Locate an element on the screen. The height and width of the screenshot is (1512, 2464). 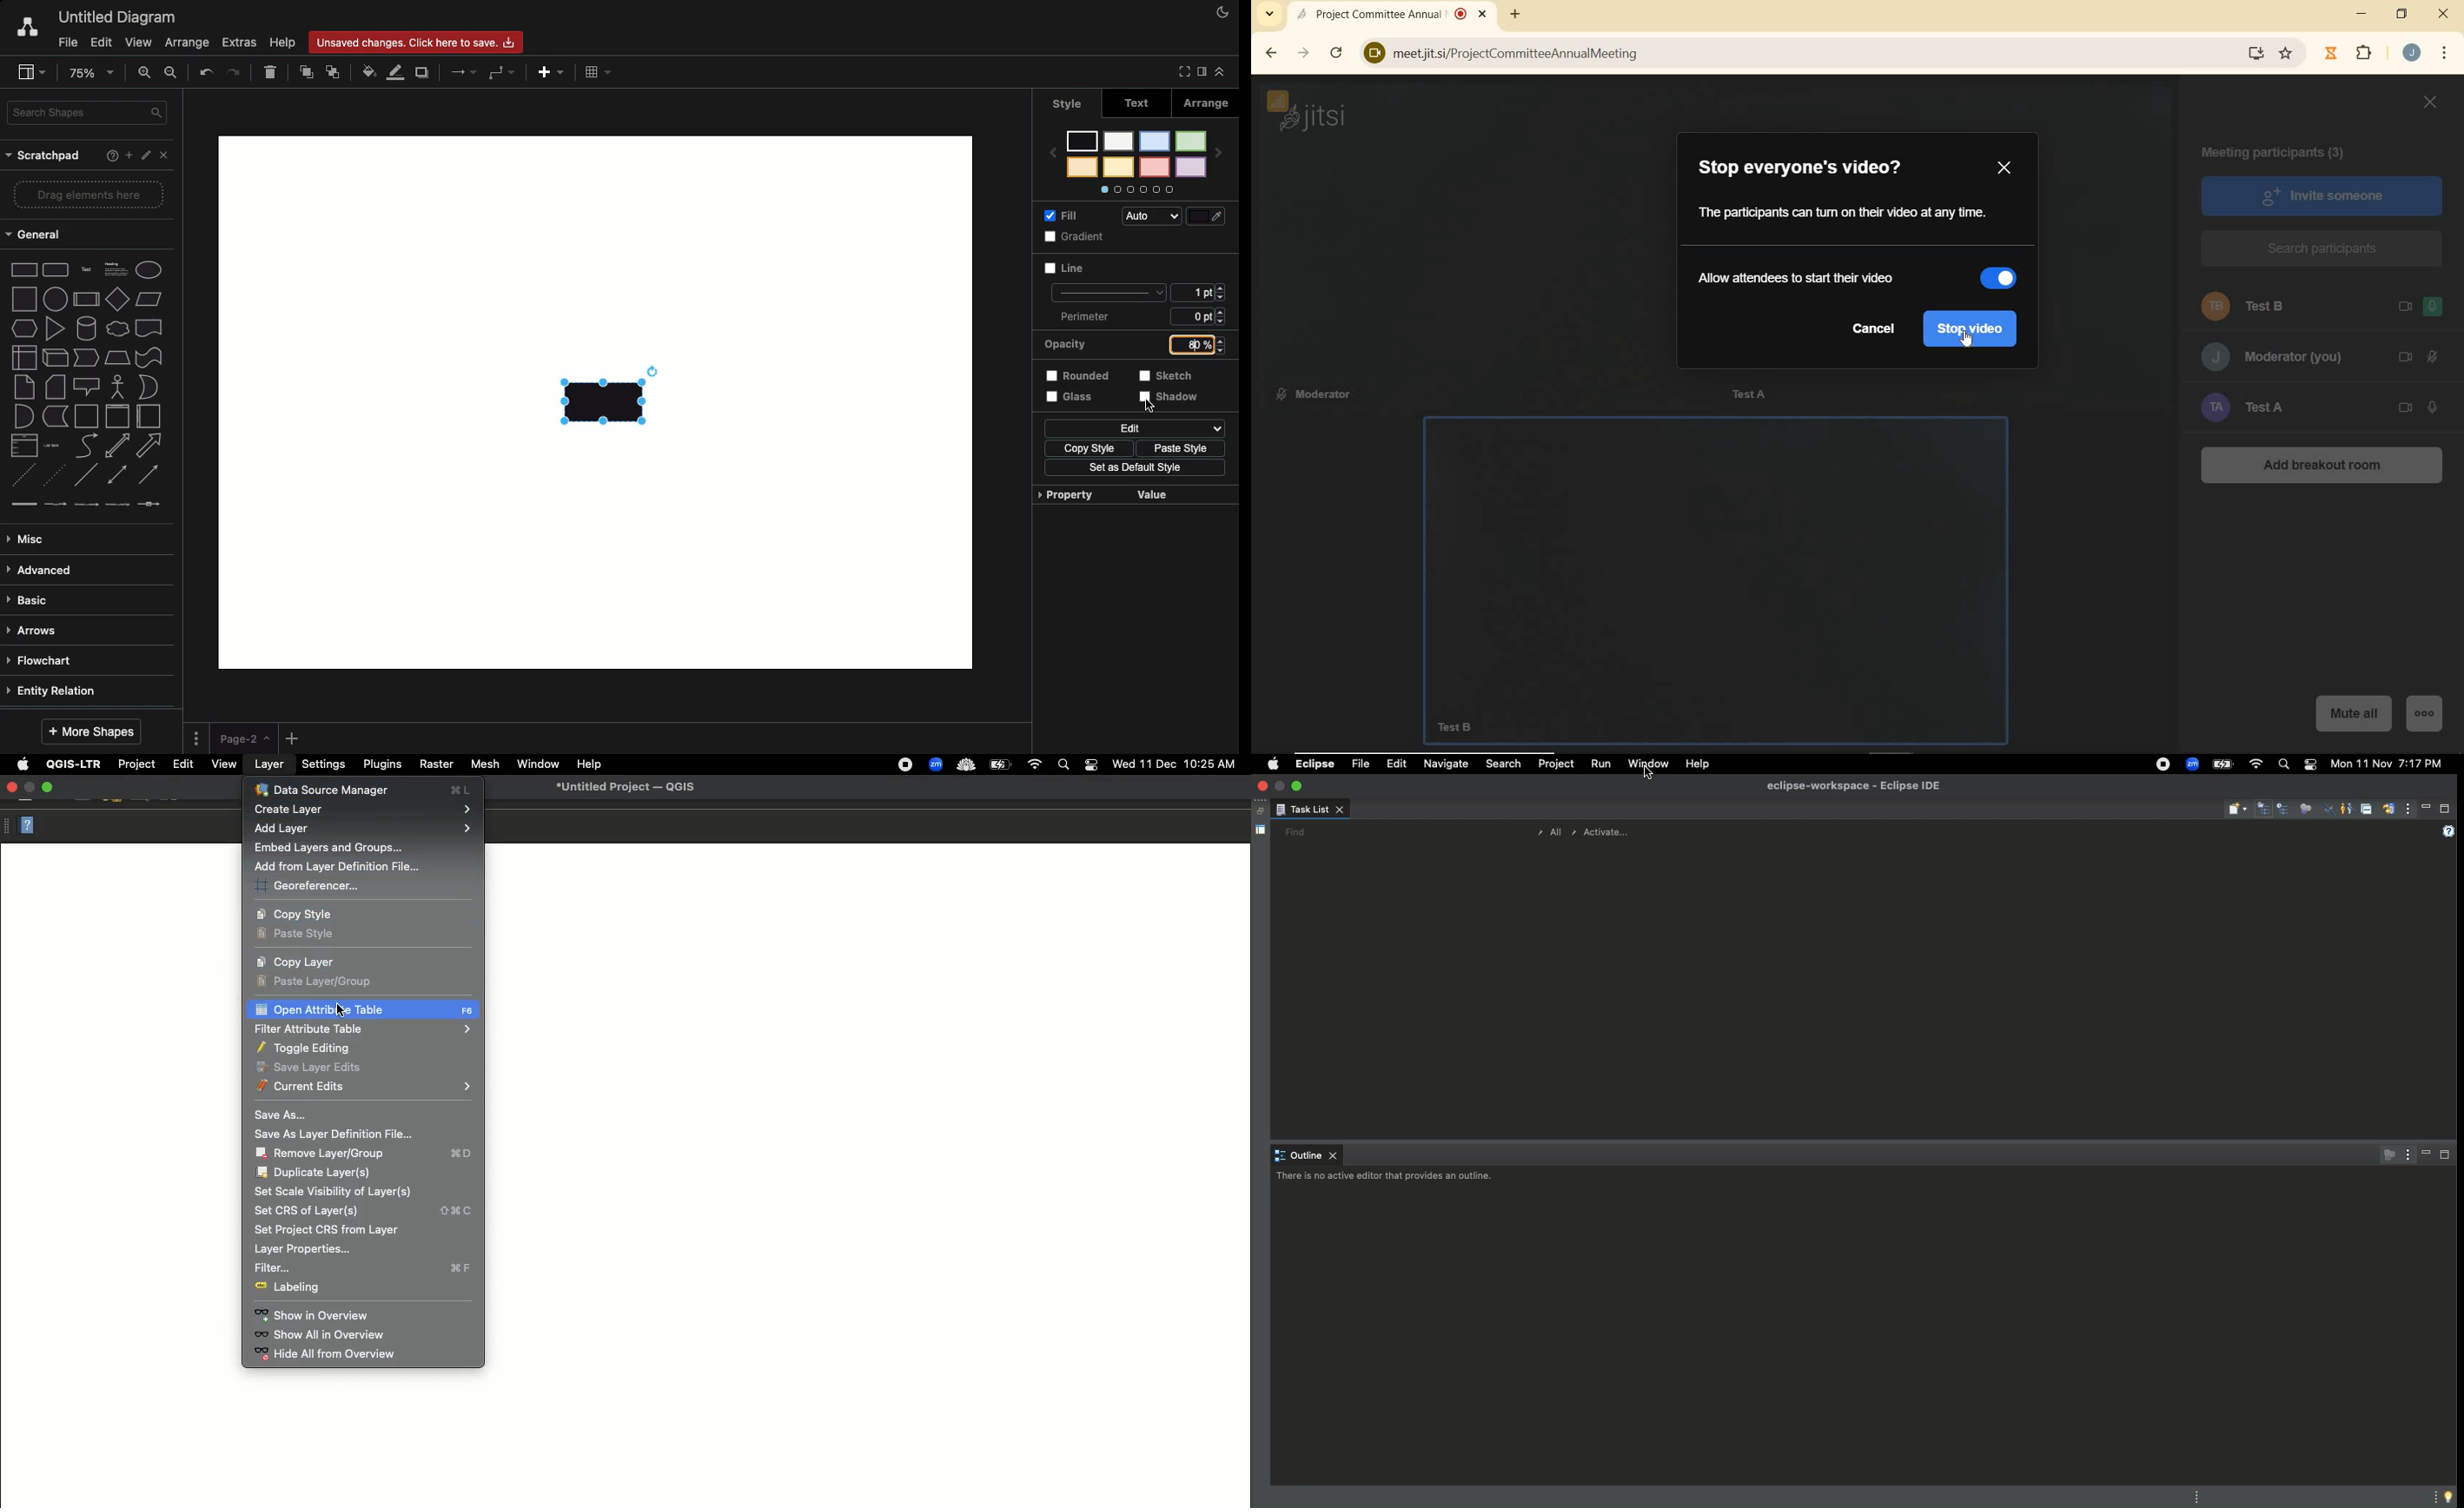
Parallelogram is located at coordinates (147, 298).